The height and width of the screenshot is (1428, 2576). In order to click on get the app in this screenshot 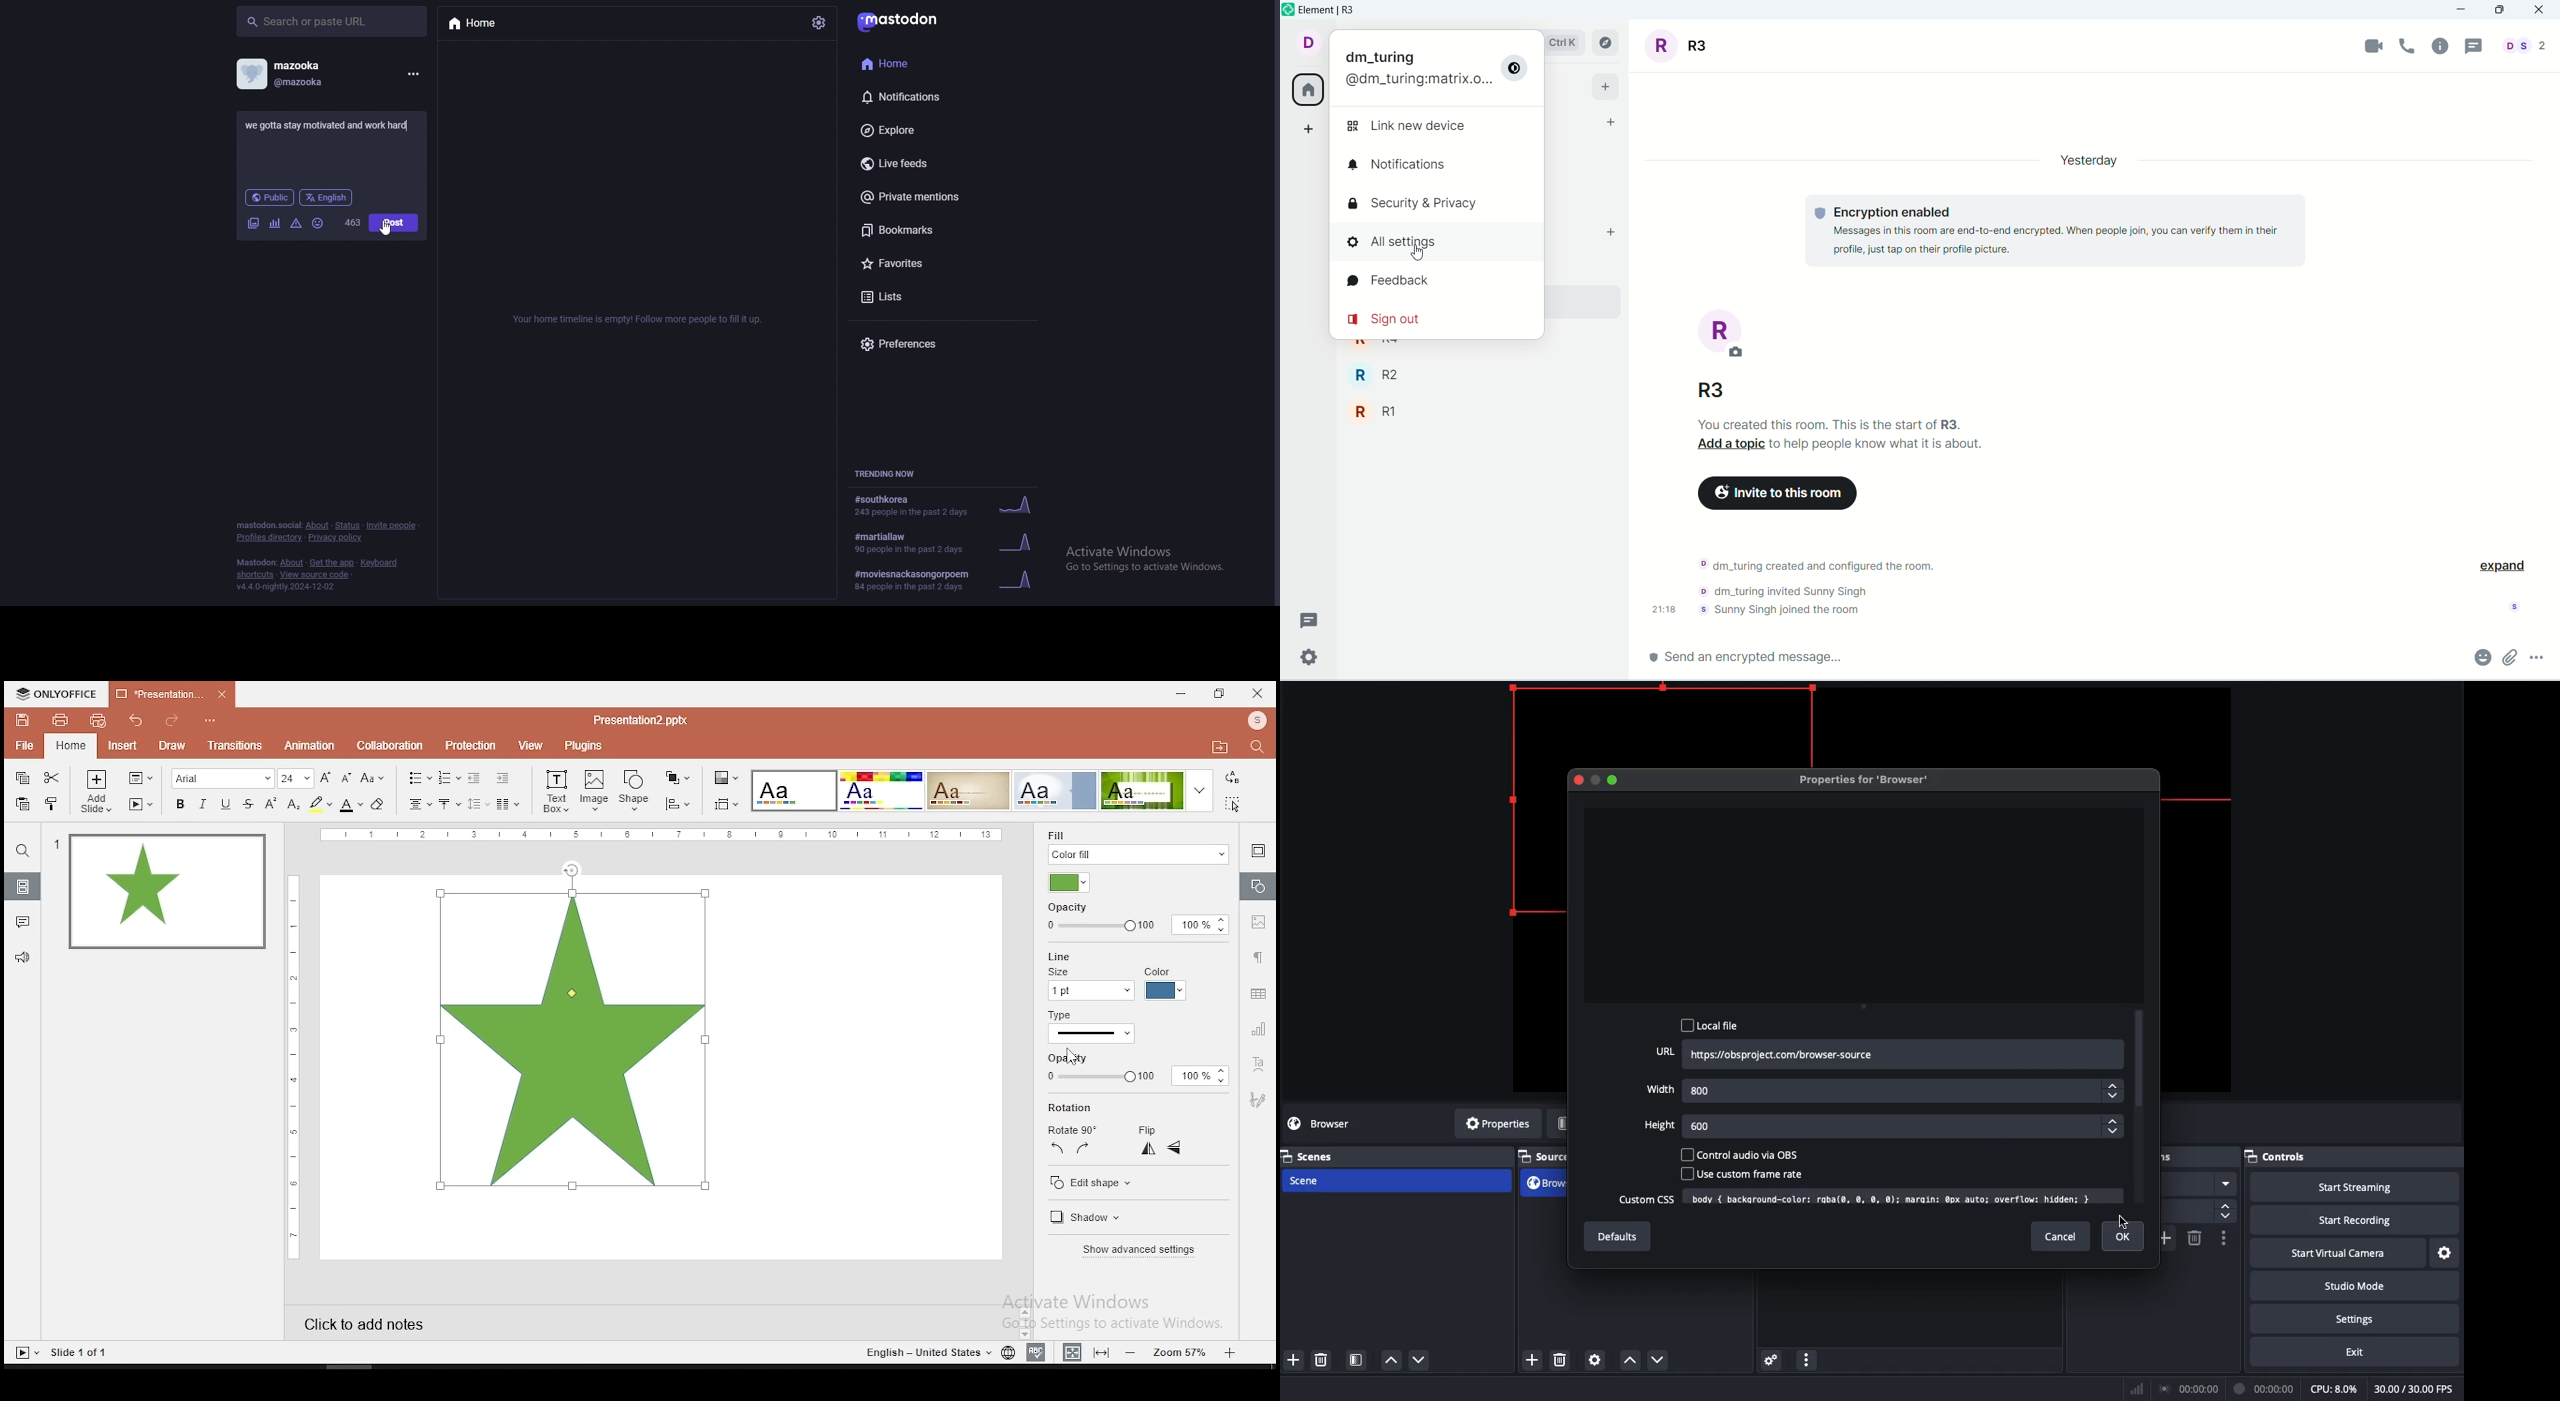, I will do `click(332, 563)`.